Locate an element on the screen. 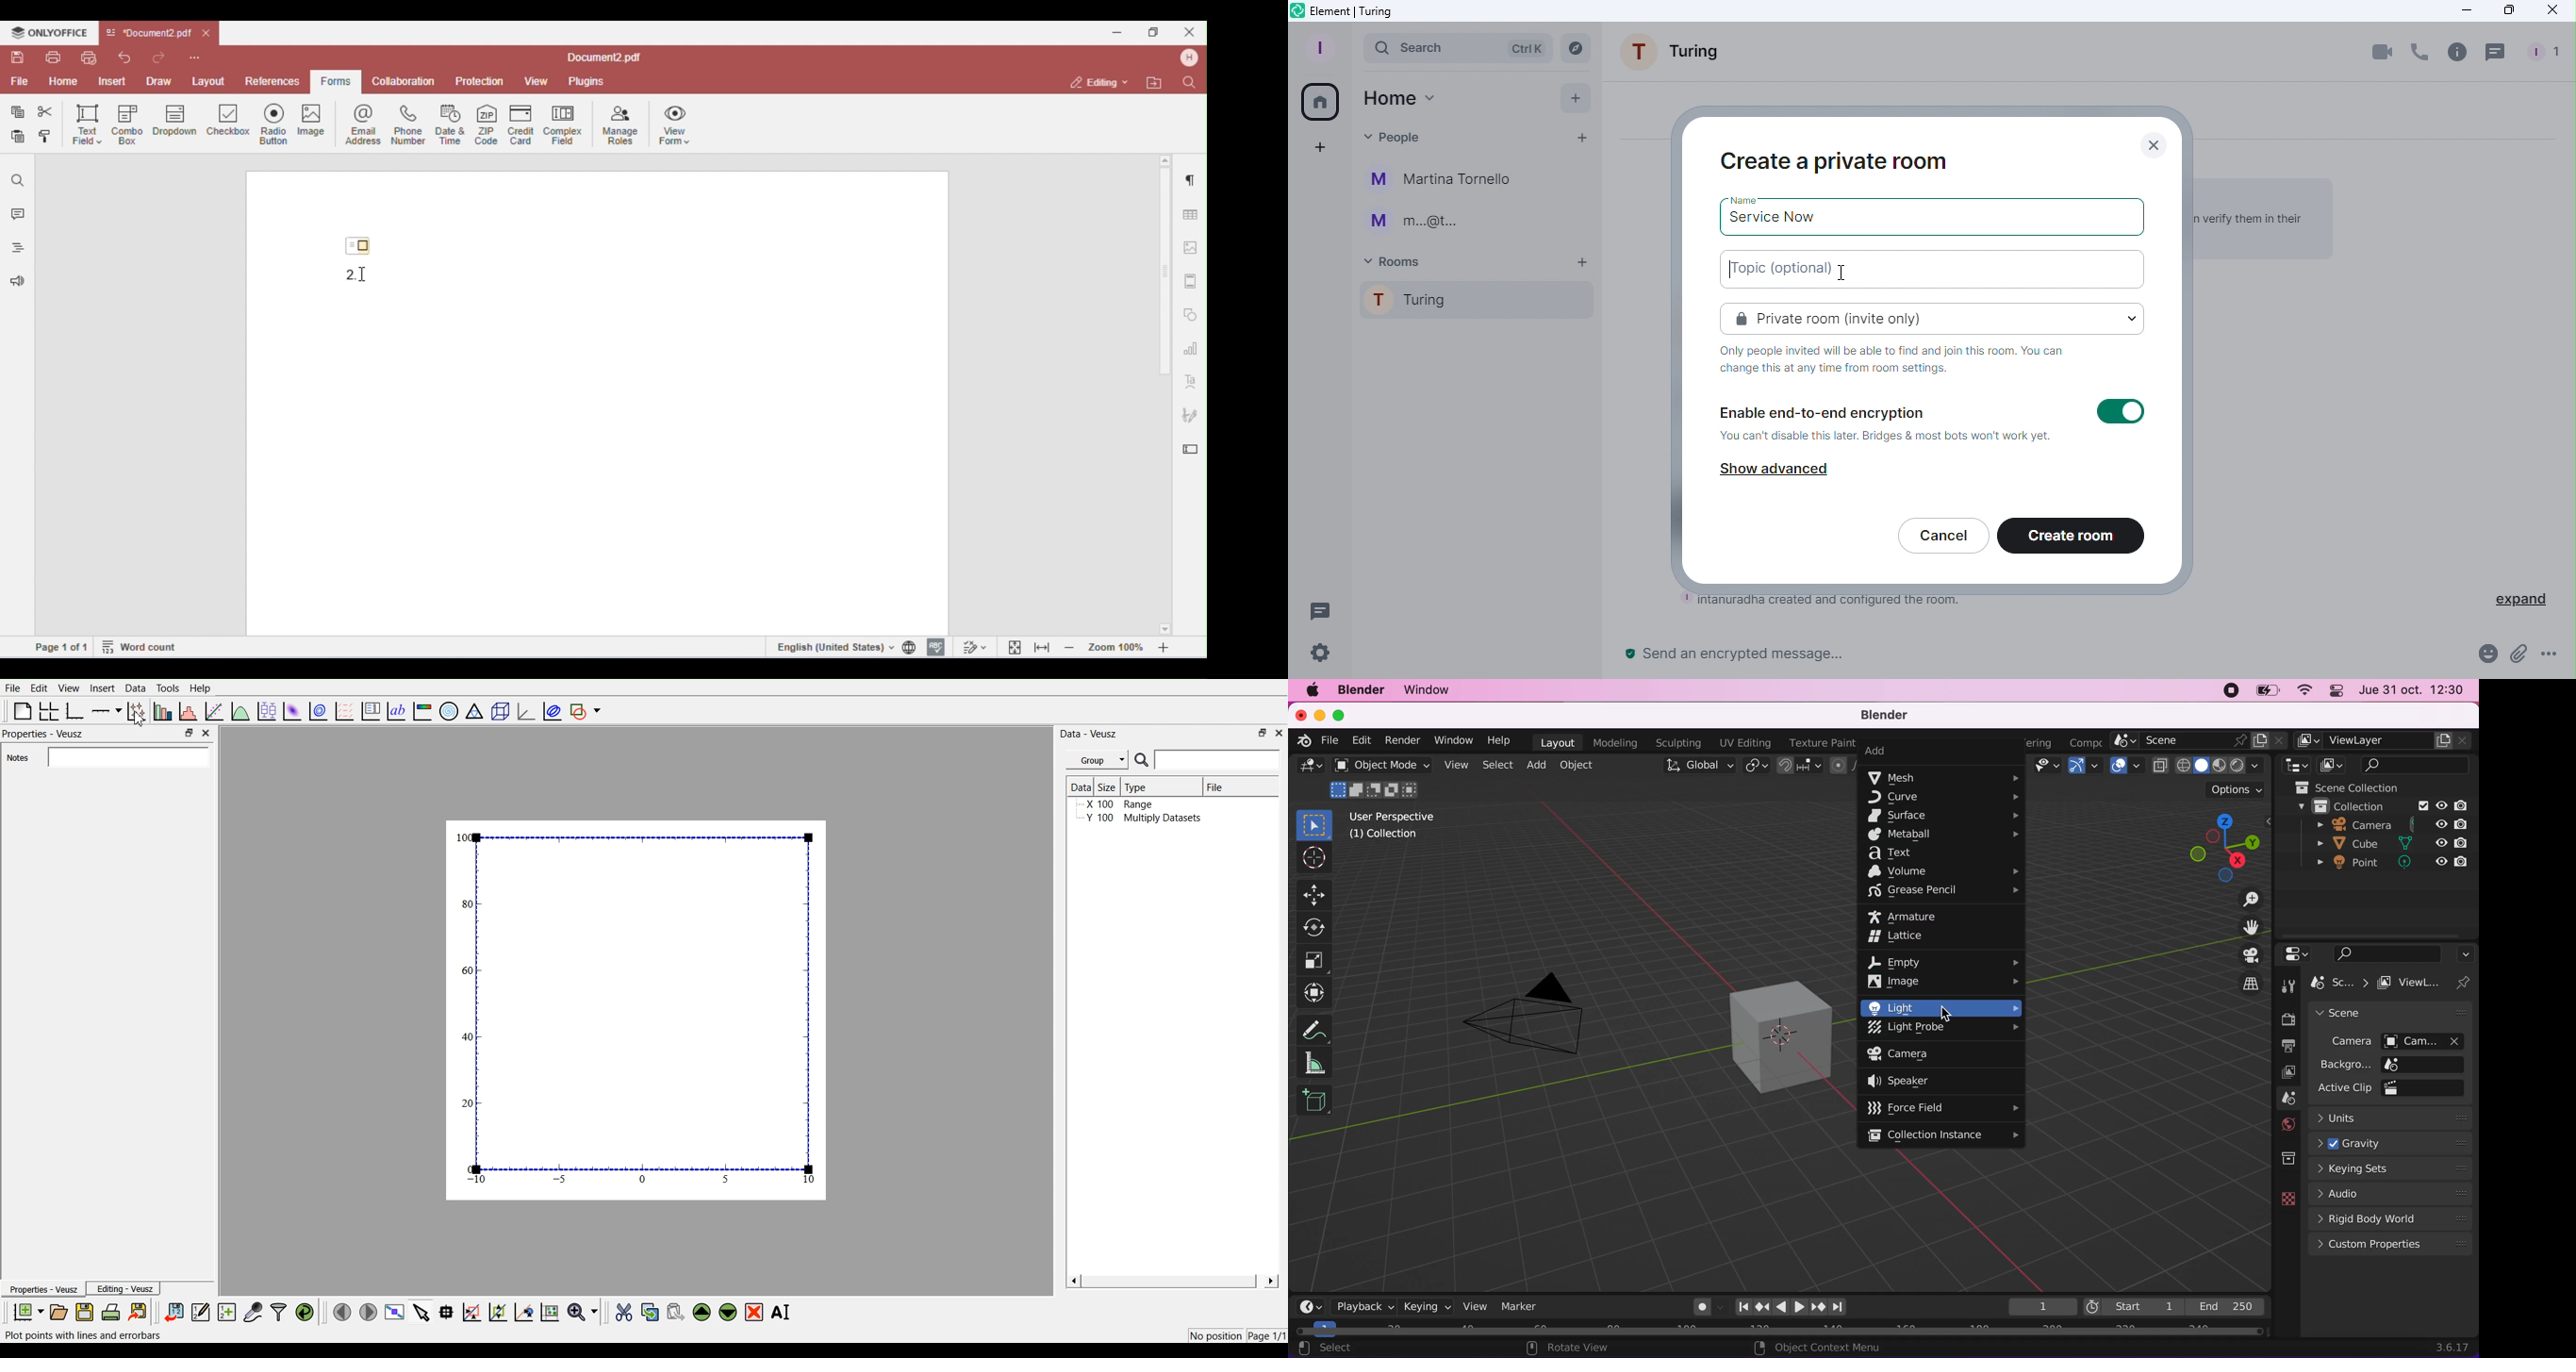  expand is located at coordinates (2521, 597).